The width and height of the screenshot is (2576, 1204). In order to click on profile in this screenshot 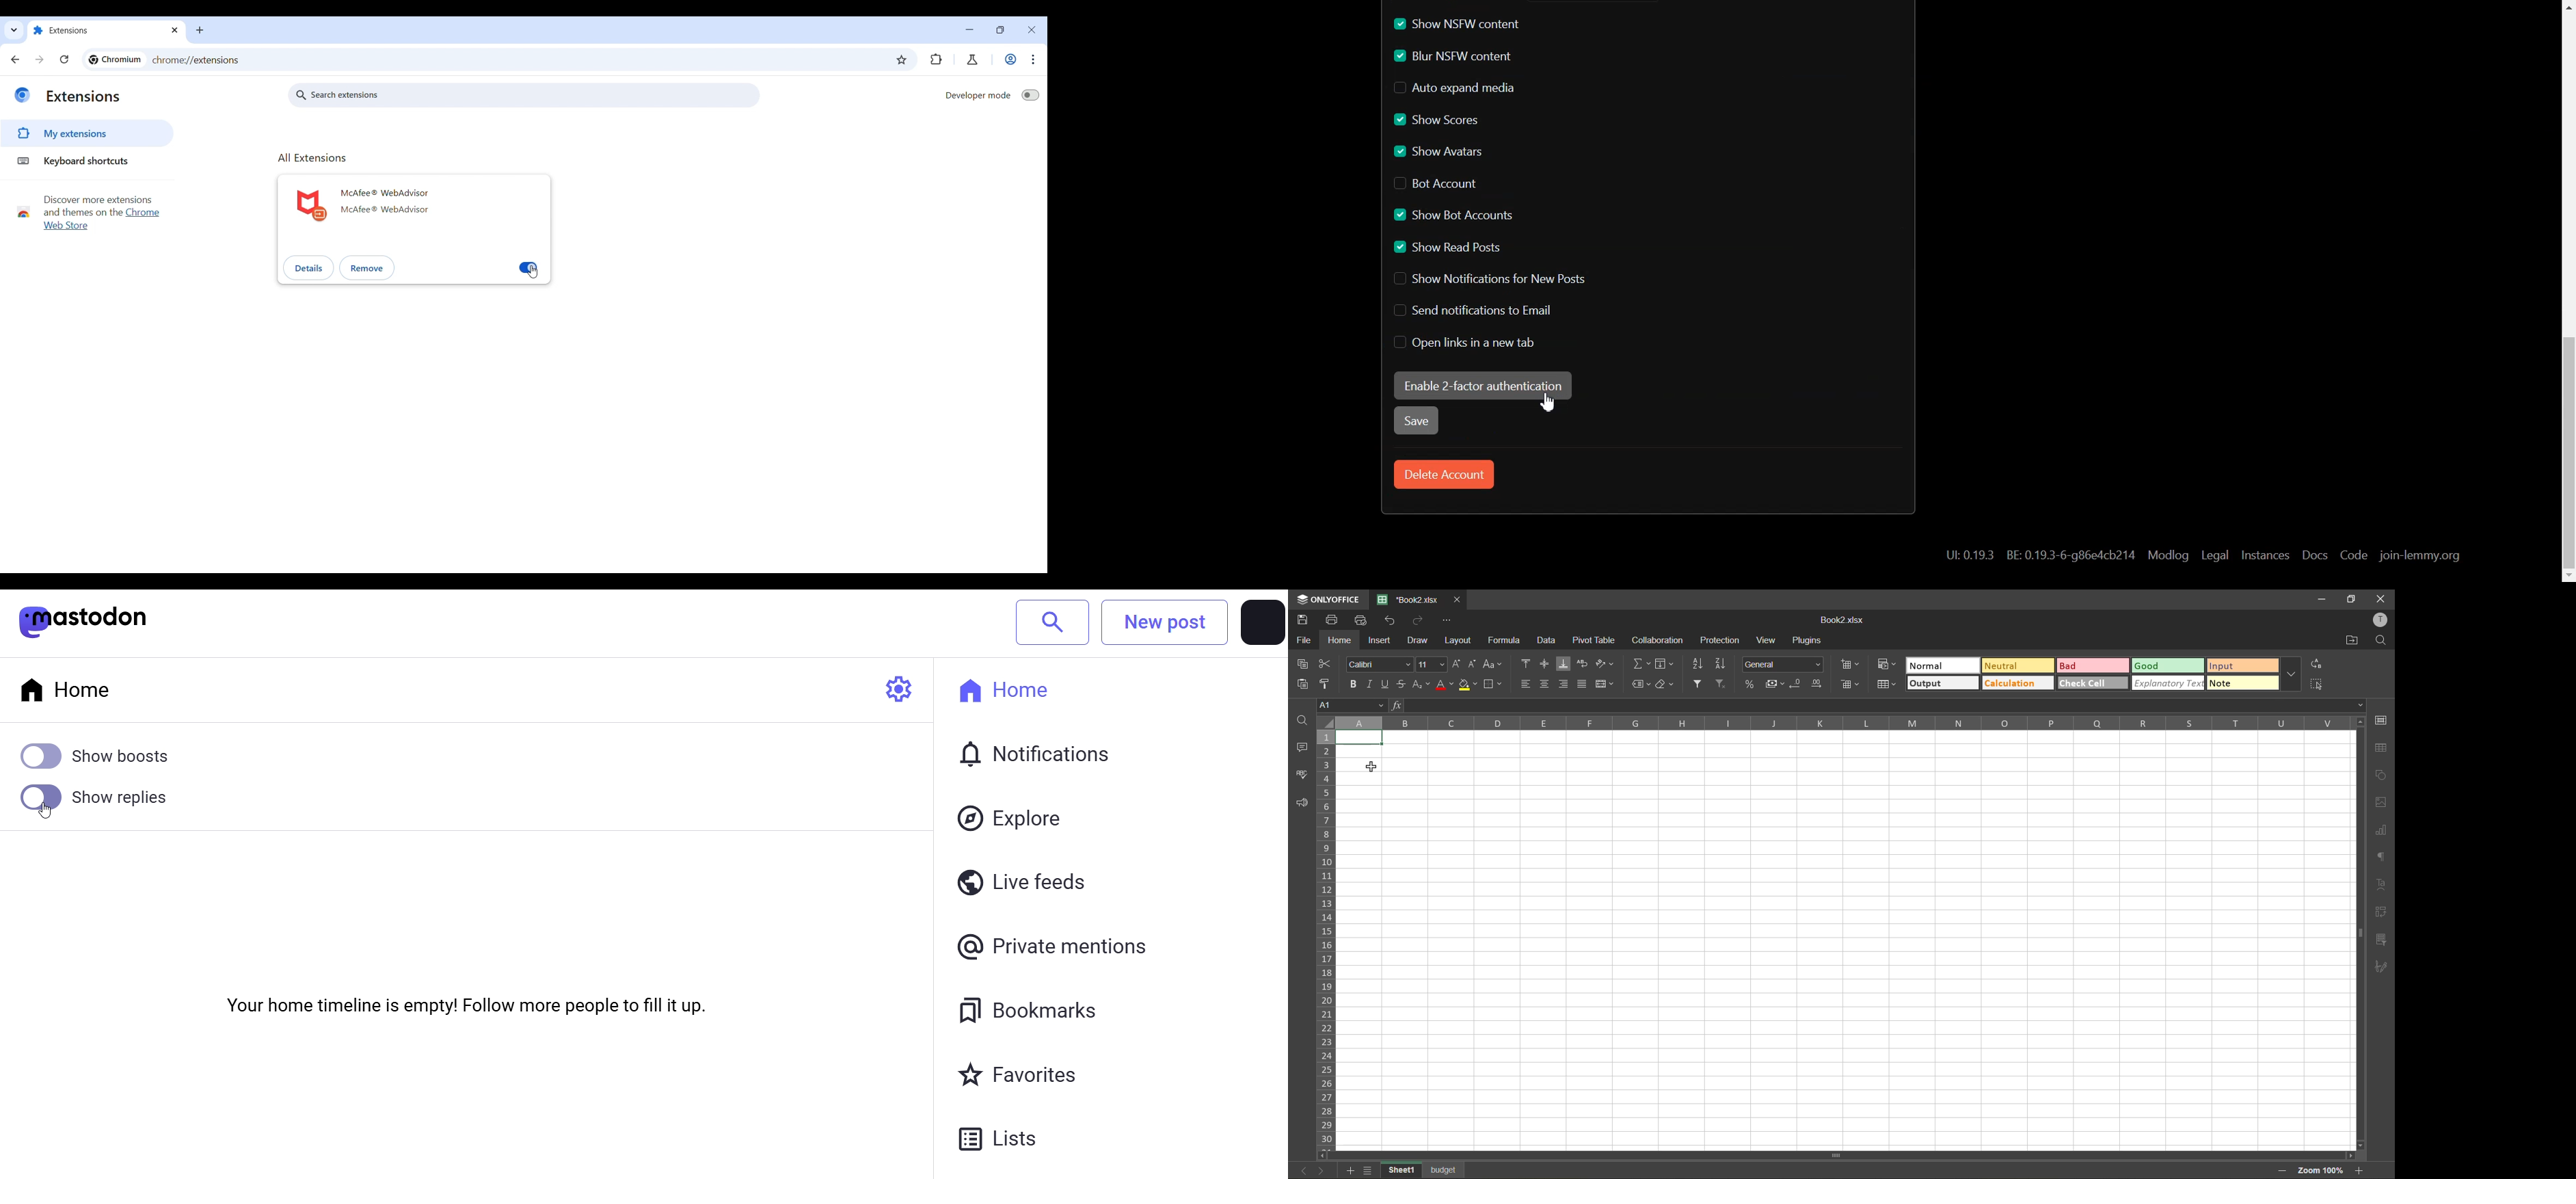, I will do `click(1264, 625)`.